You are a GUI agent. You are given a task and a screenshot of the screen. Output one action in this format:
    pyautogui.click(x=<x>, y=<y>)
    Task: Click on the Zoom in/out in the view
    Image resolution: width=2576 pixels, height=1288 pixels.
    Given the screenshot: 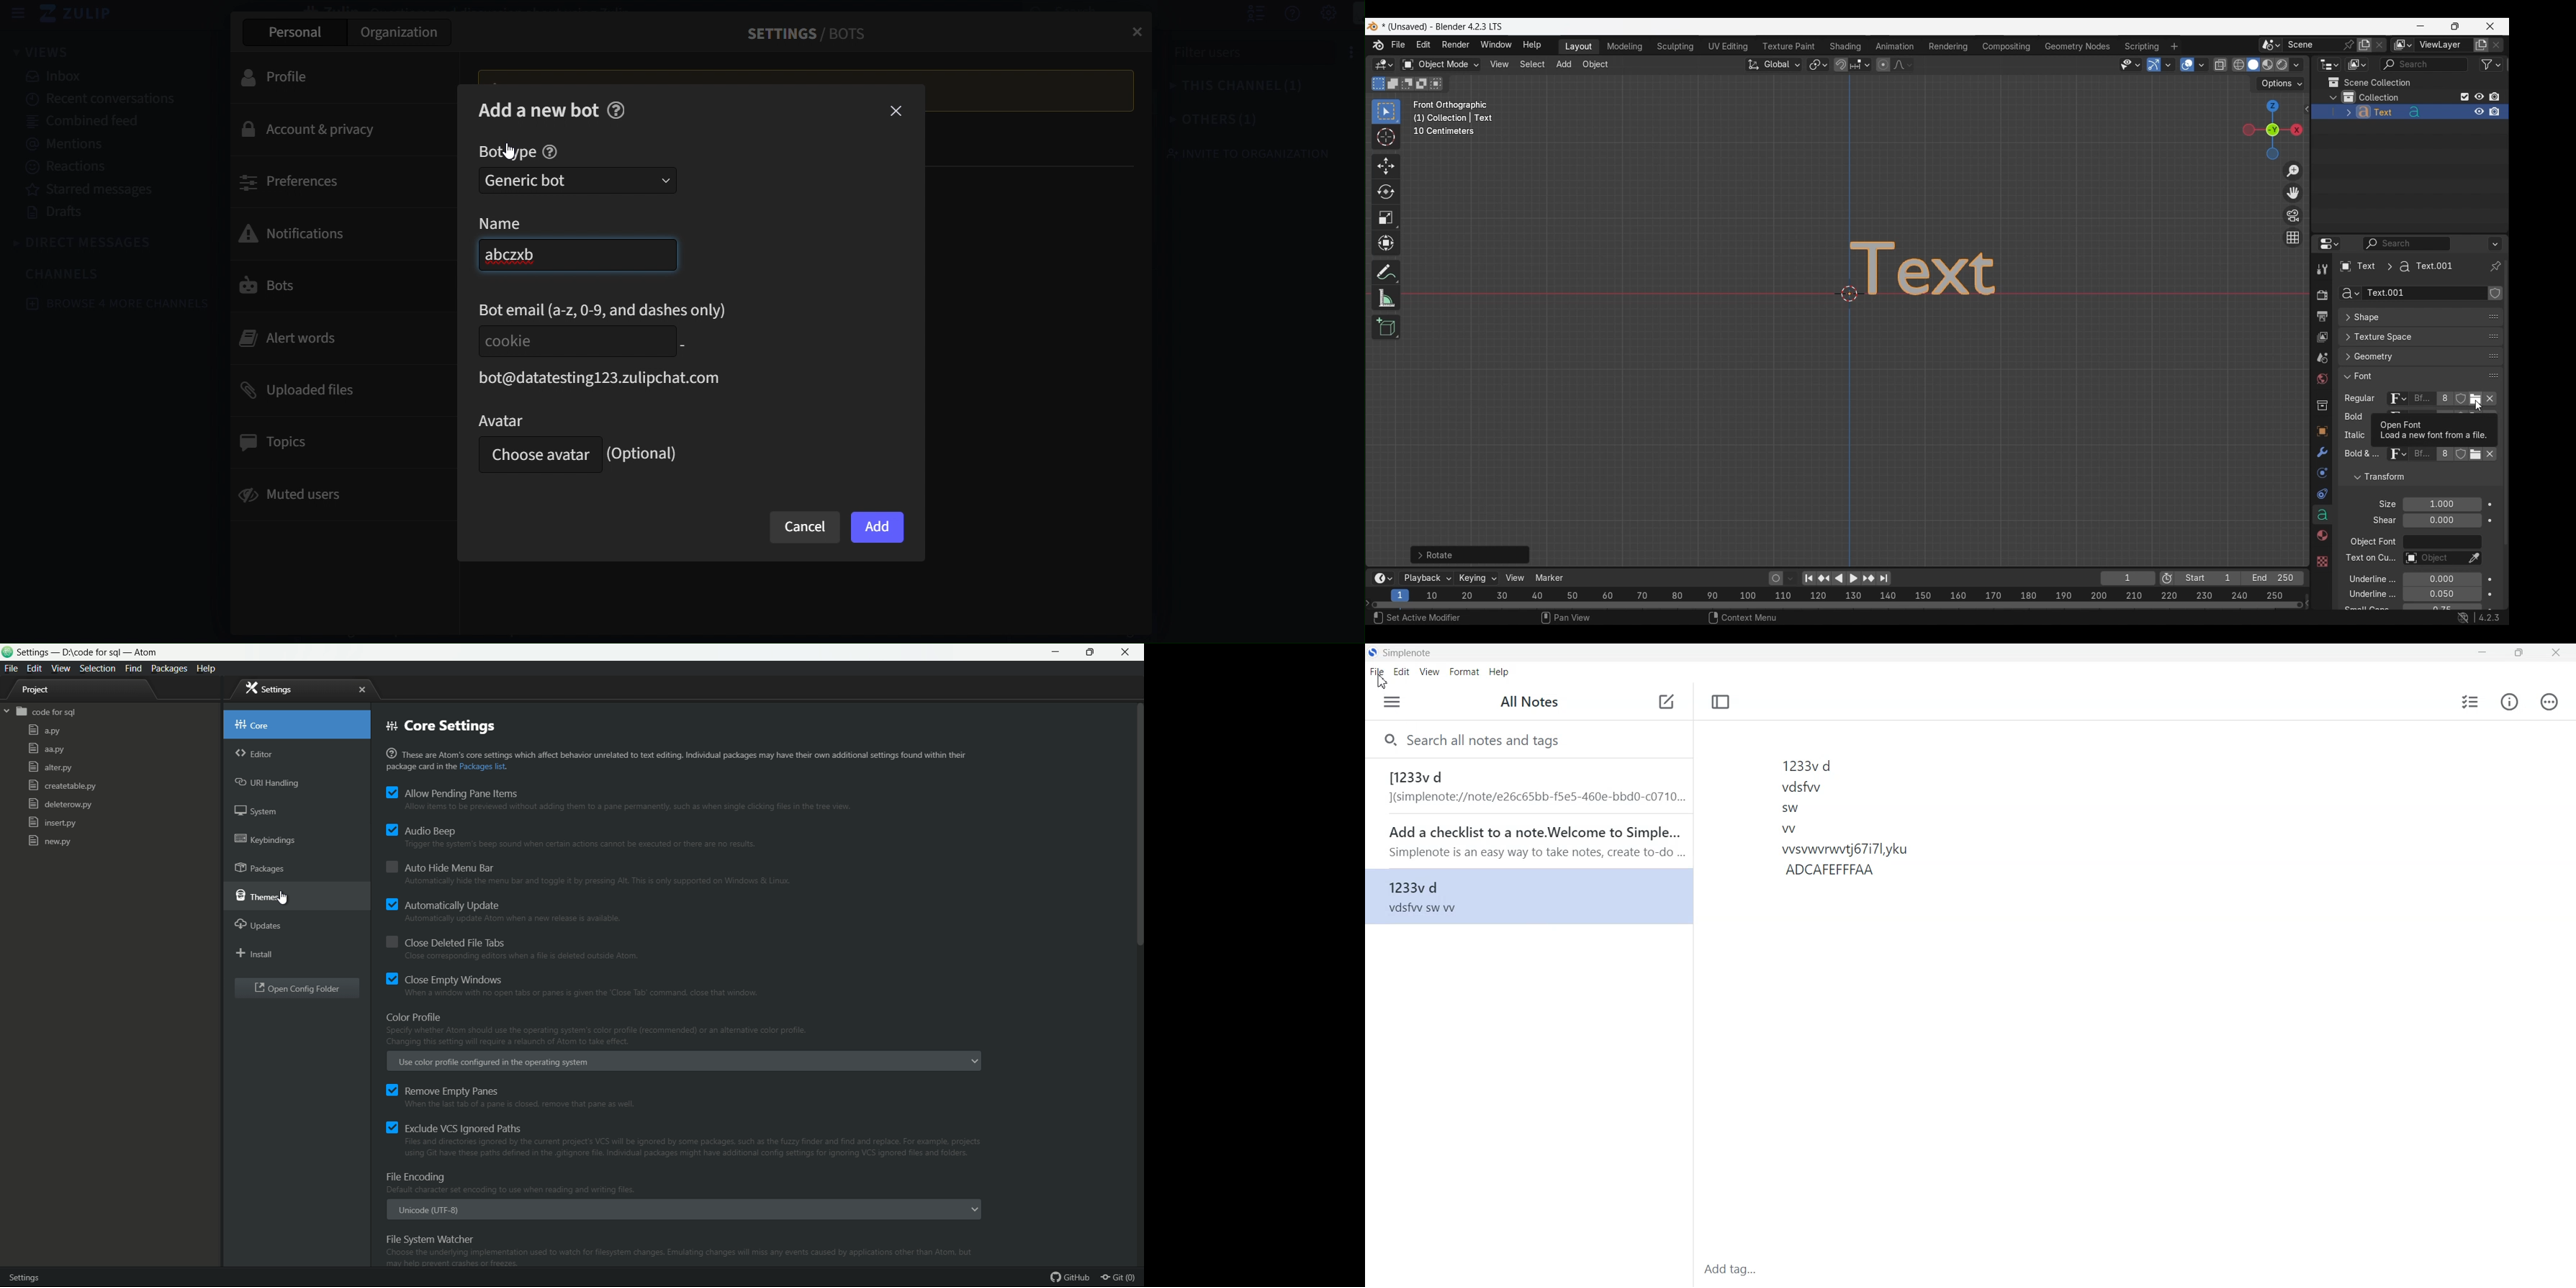 What is the action you would take?
    pyautogui.click(x=2292, y=172)
    